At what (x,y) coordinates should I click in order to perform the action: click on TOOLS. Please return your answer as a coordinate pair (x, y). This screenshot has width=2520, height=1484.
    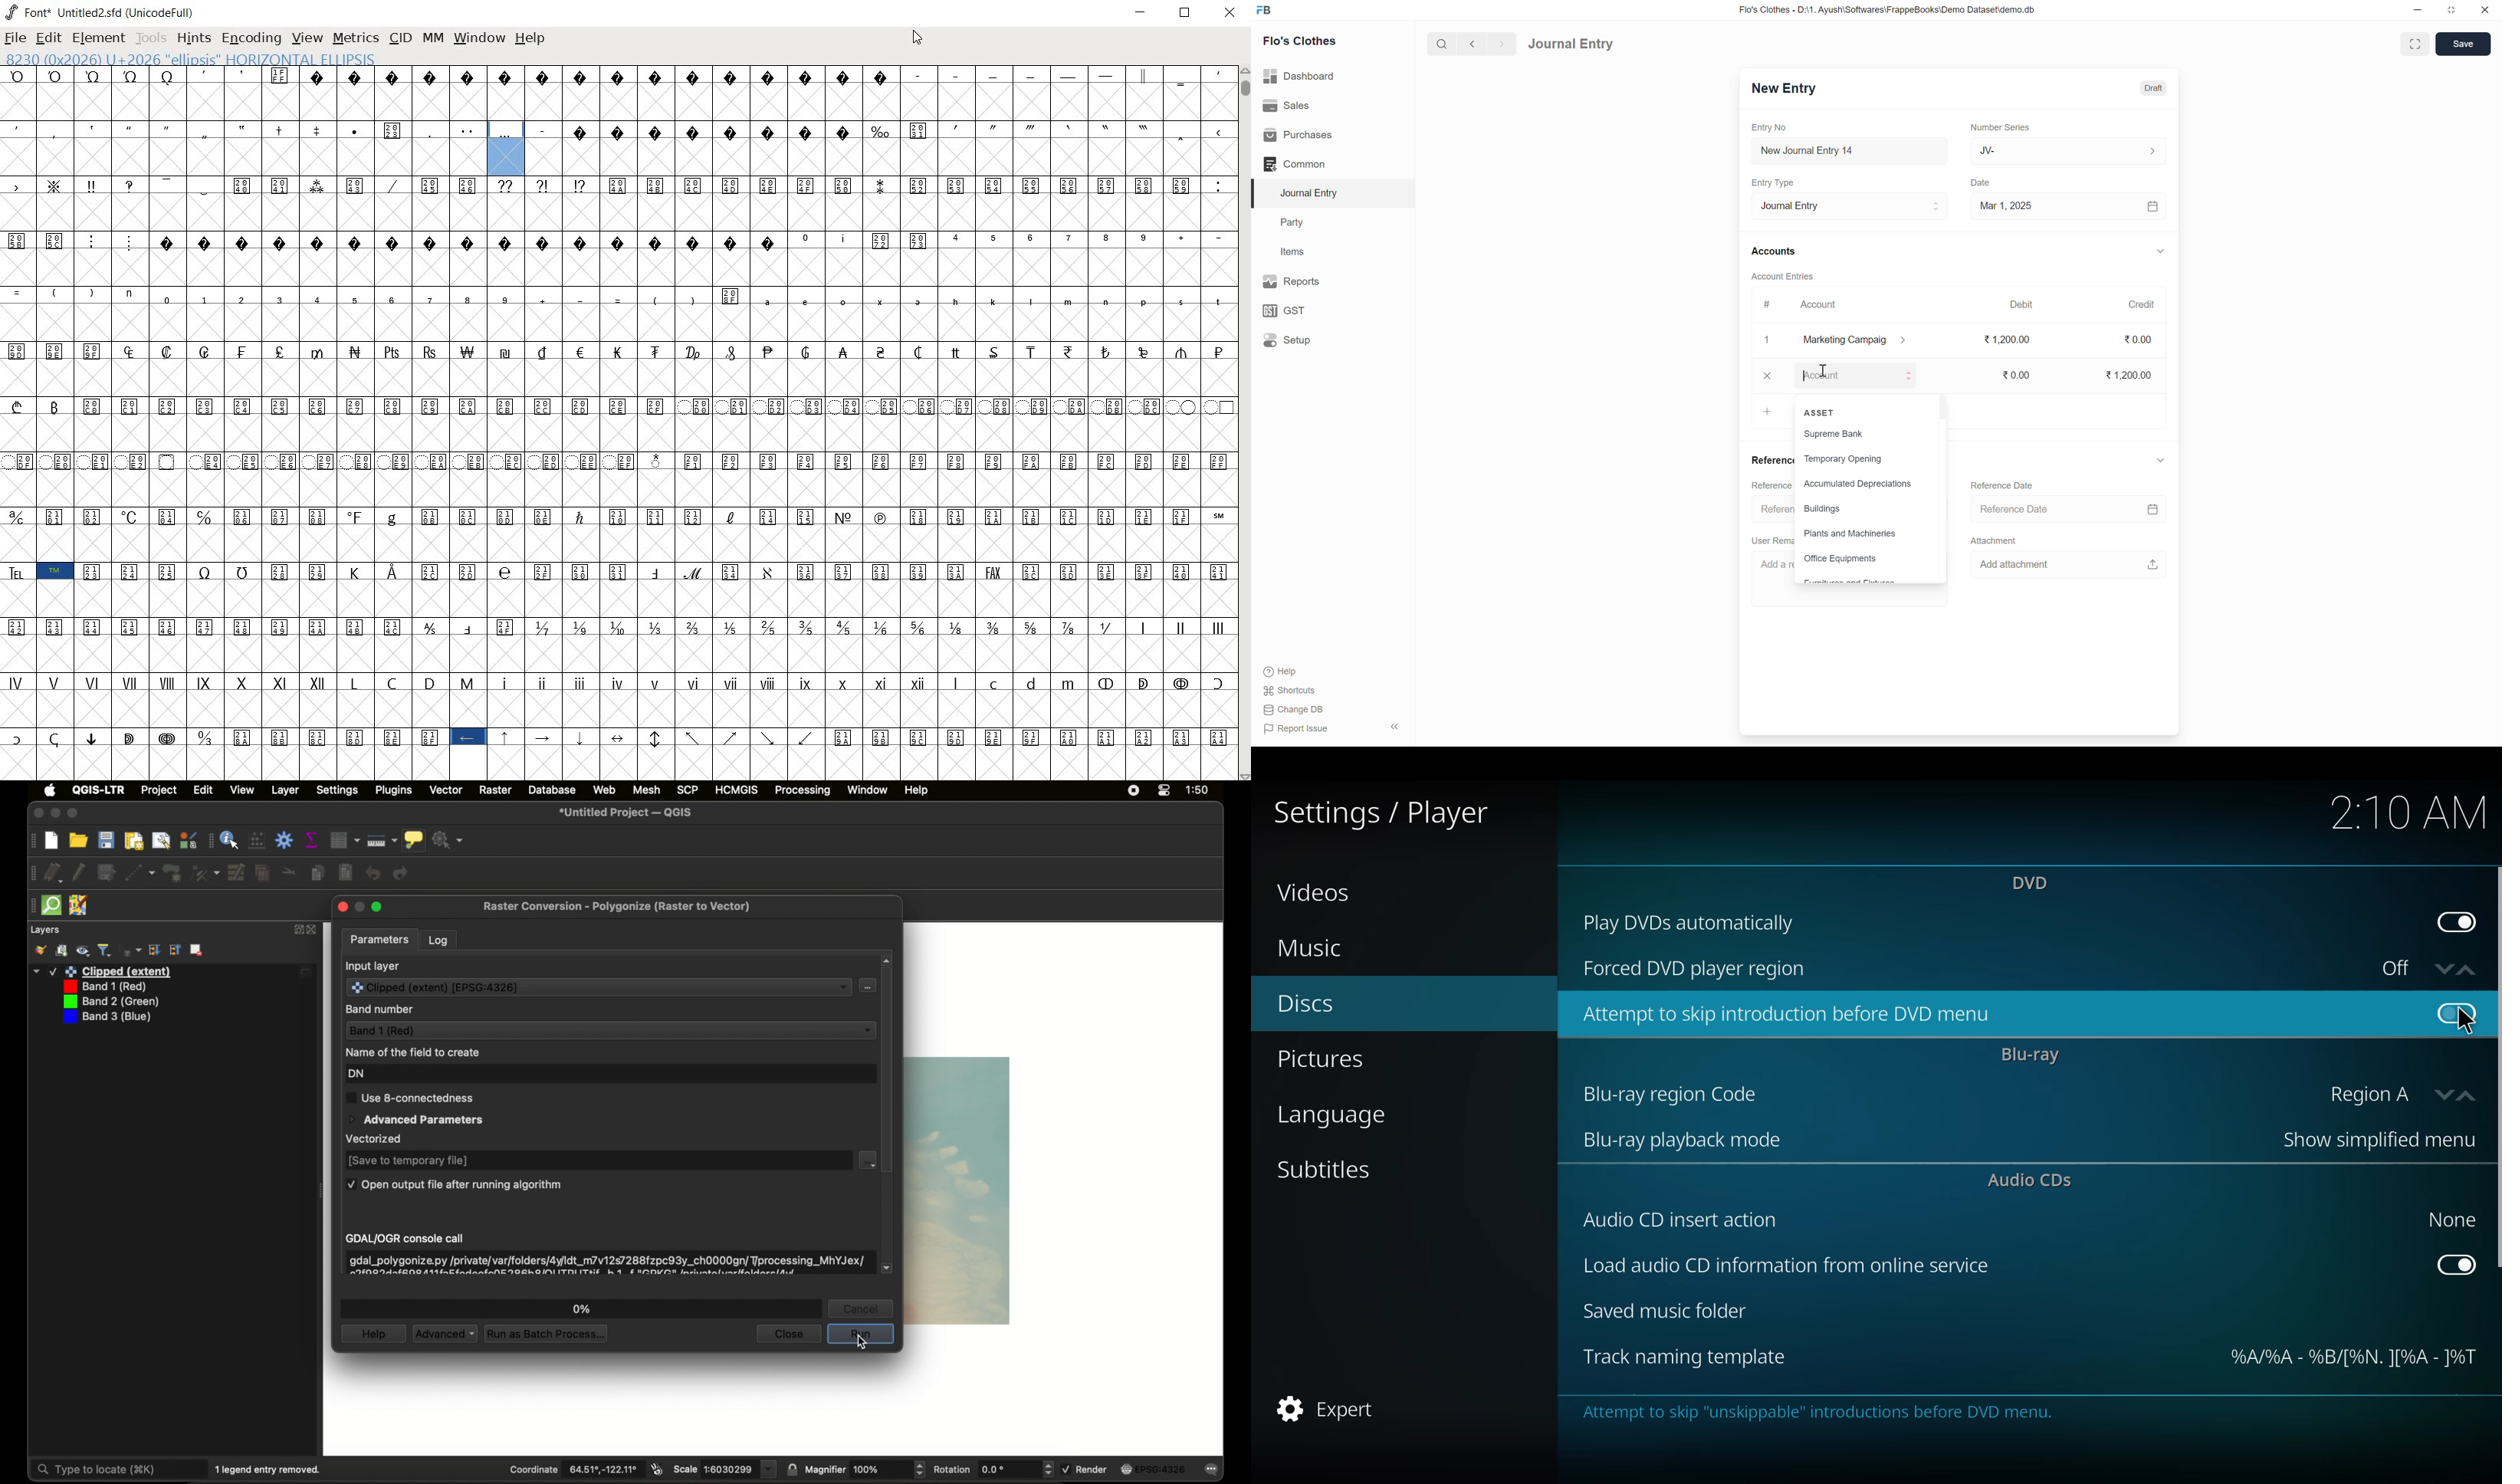
    Looking at the image, I should click on (152, 38).